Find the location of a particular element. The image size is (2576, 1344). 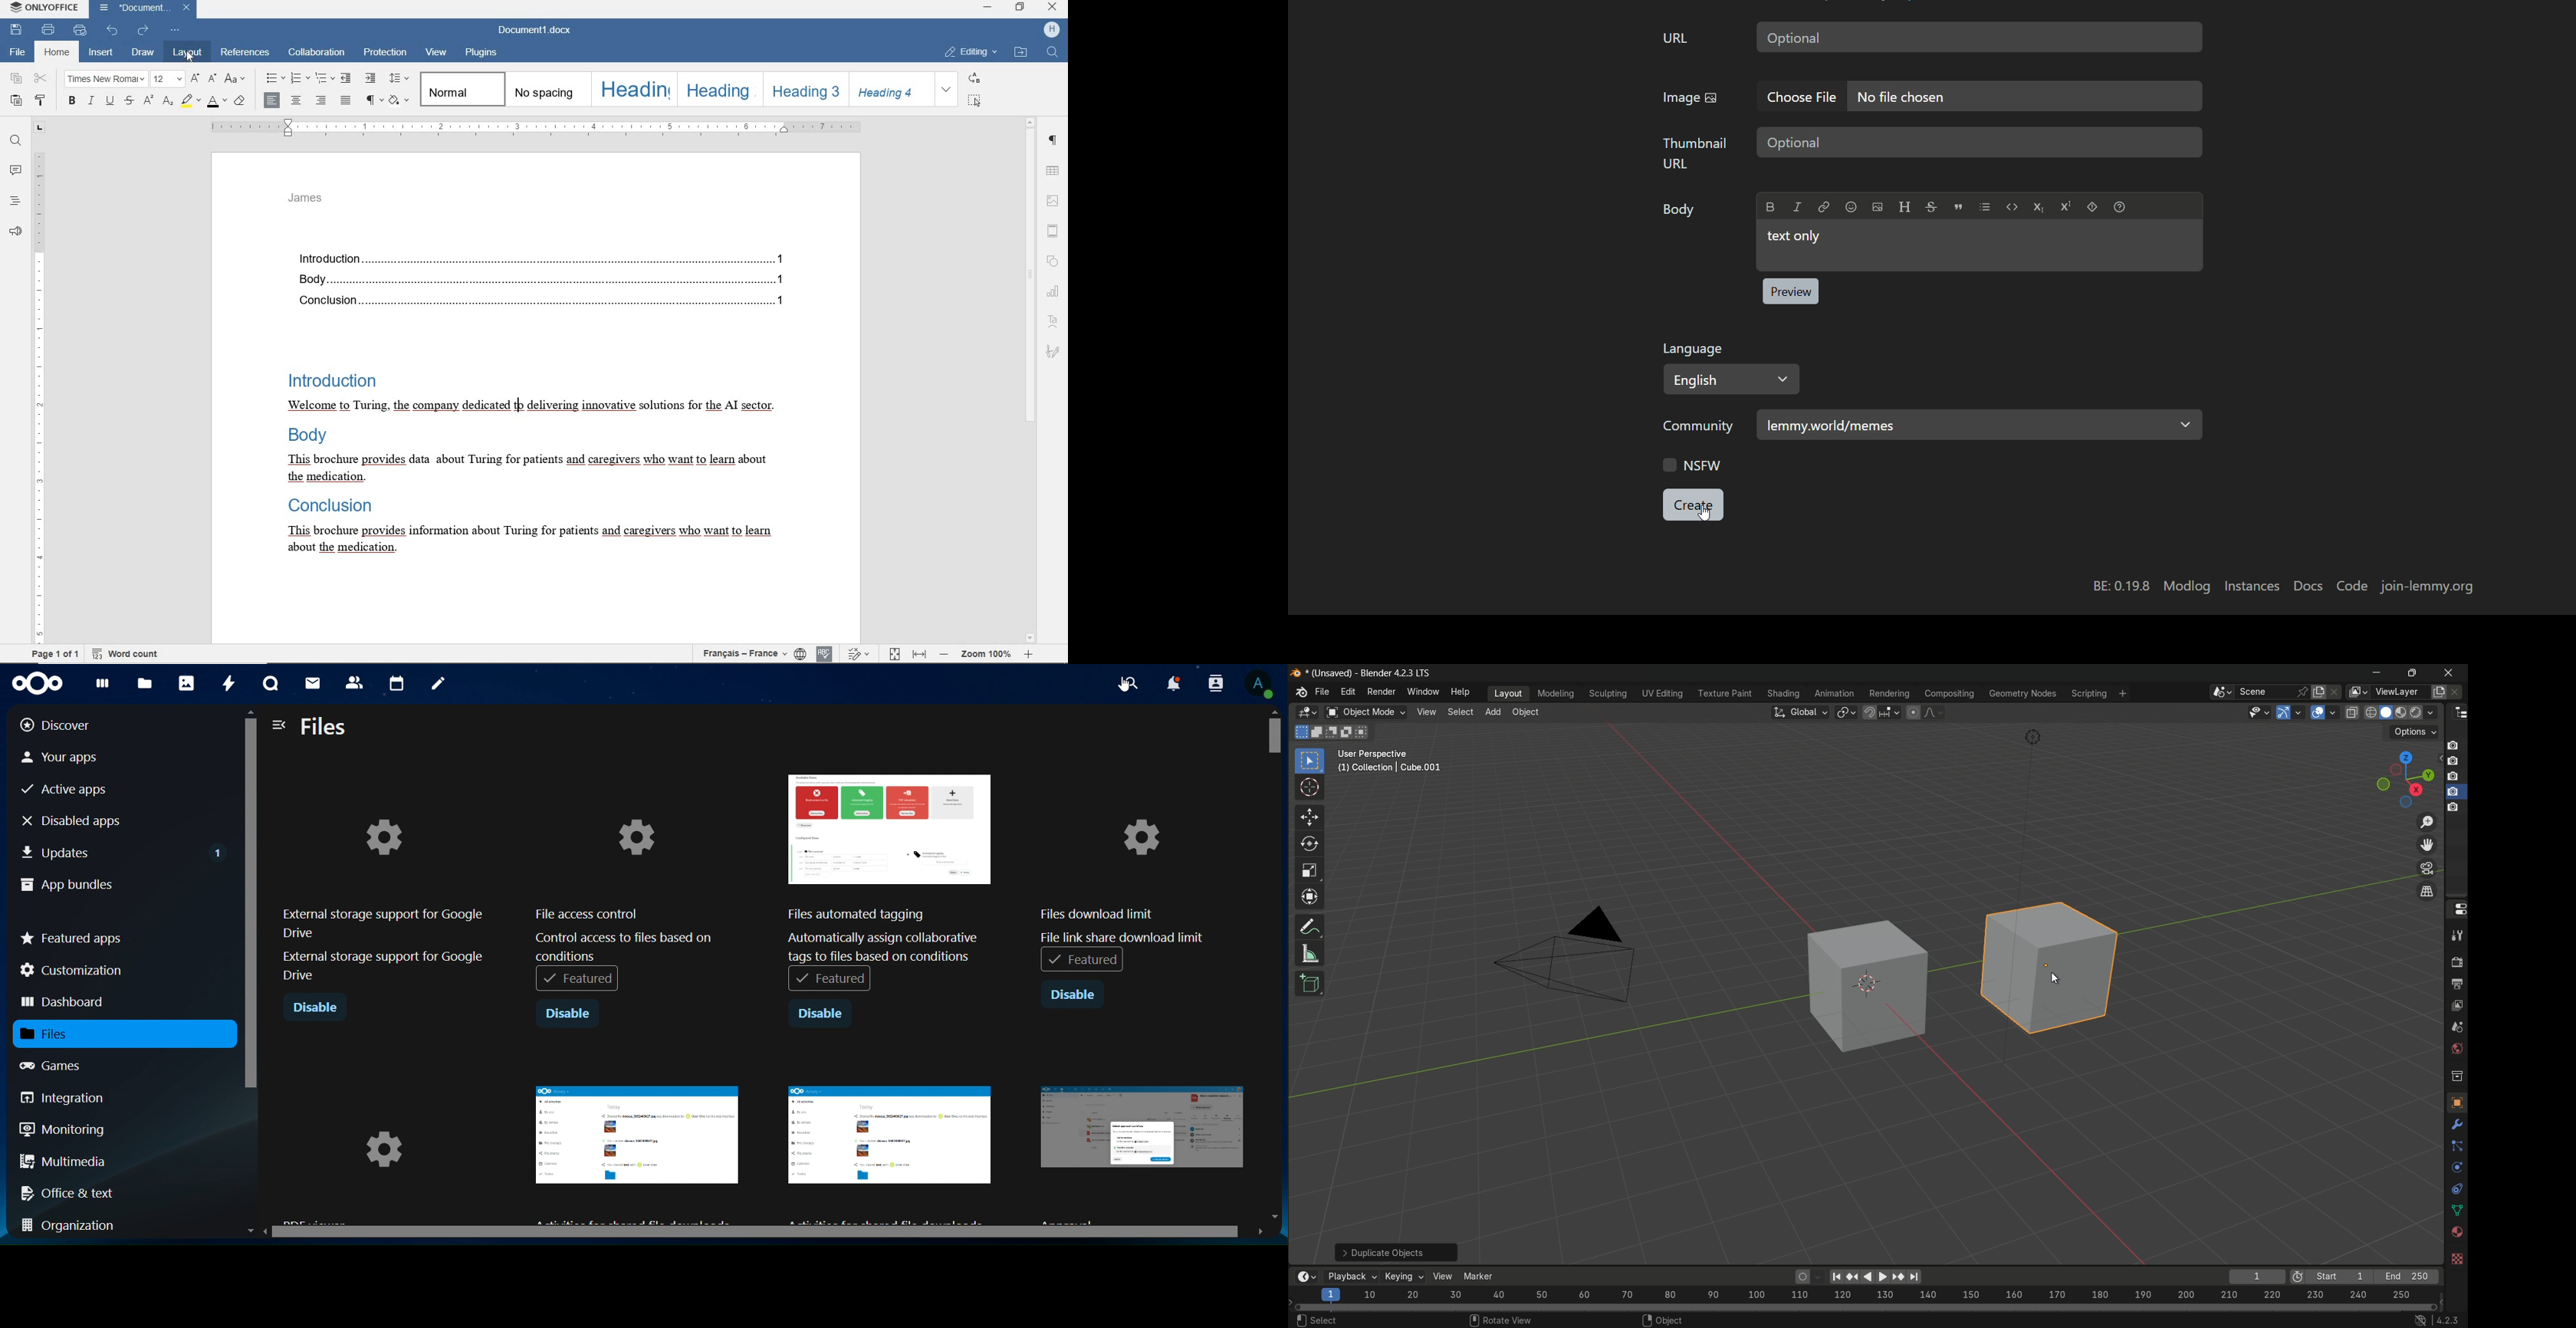

your apps is located at coordinates (73, 756).